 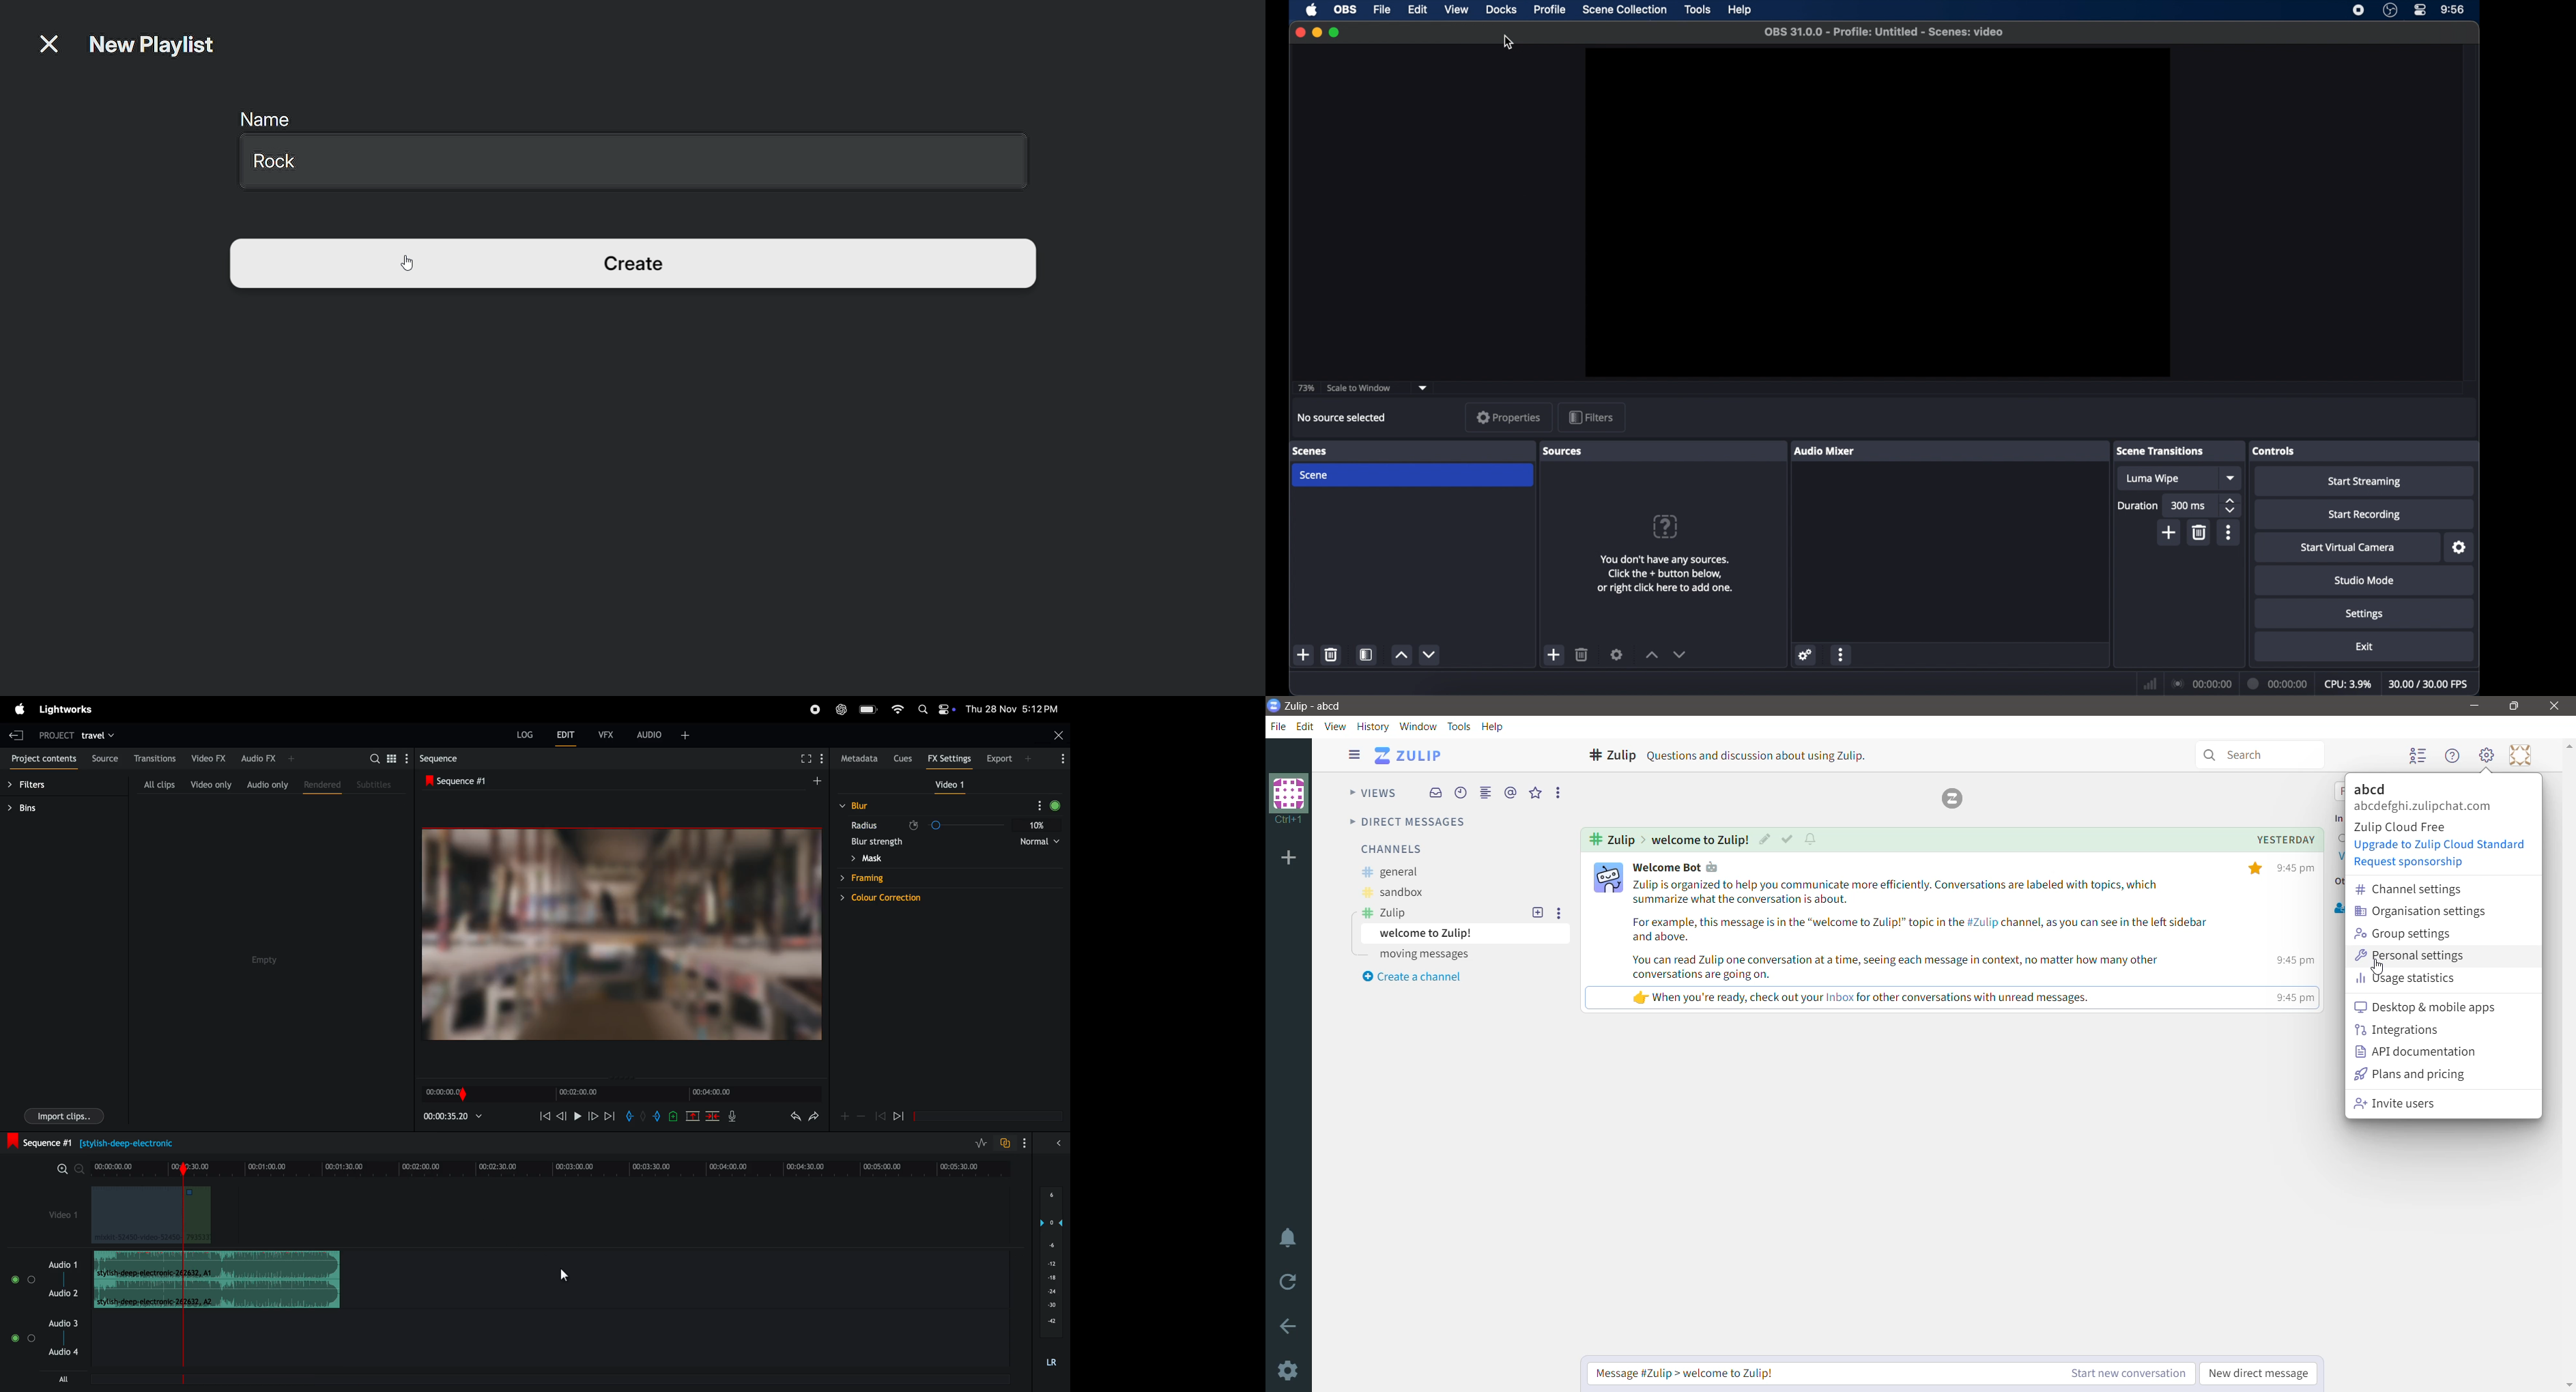 I want to click on add, so click(x=811, y=783).